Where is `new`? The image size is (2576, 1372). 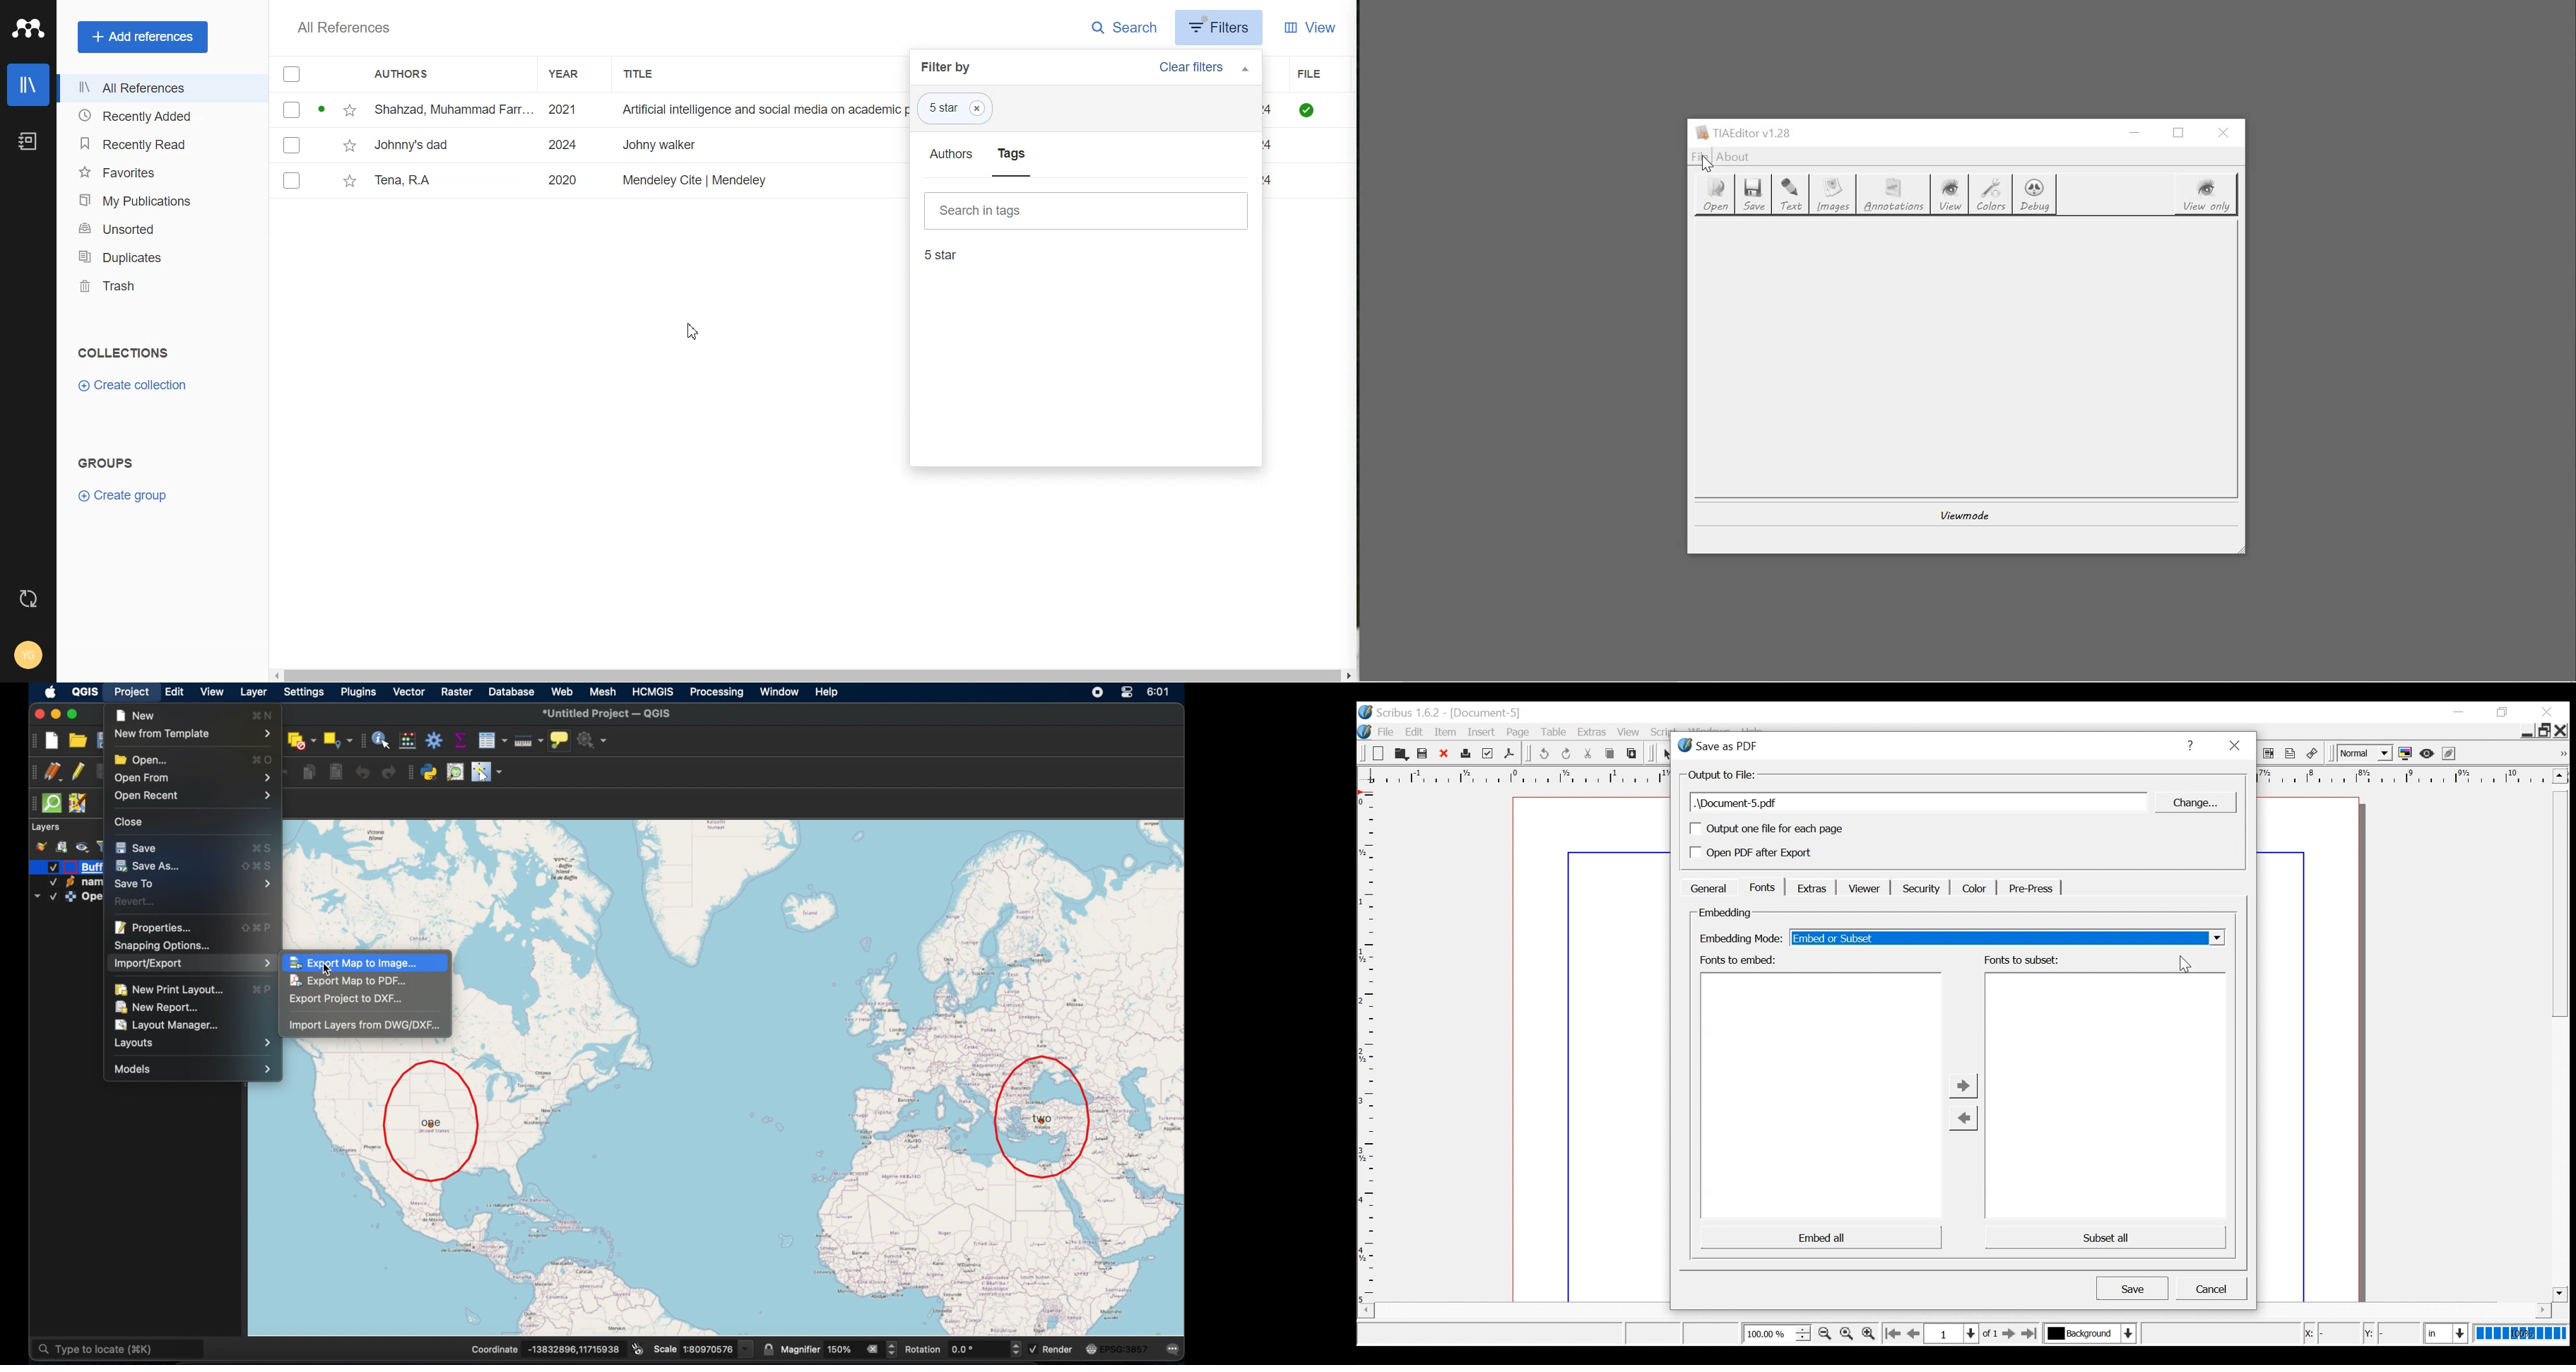 new is located at coordinates (136, 713).